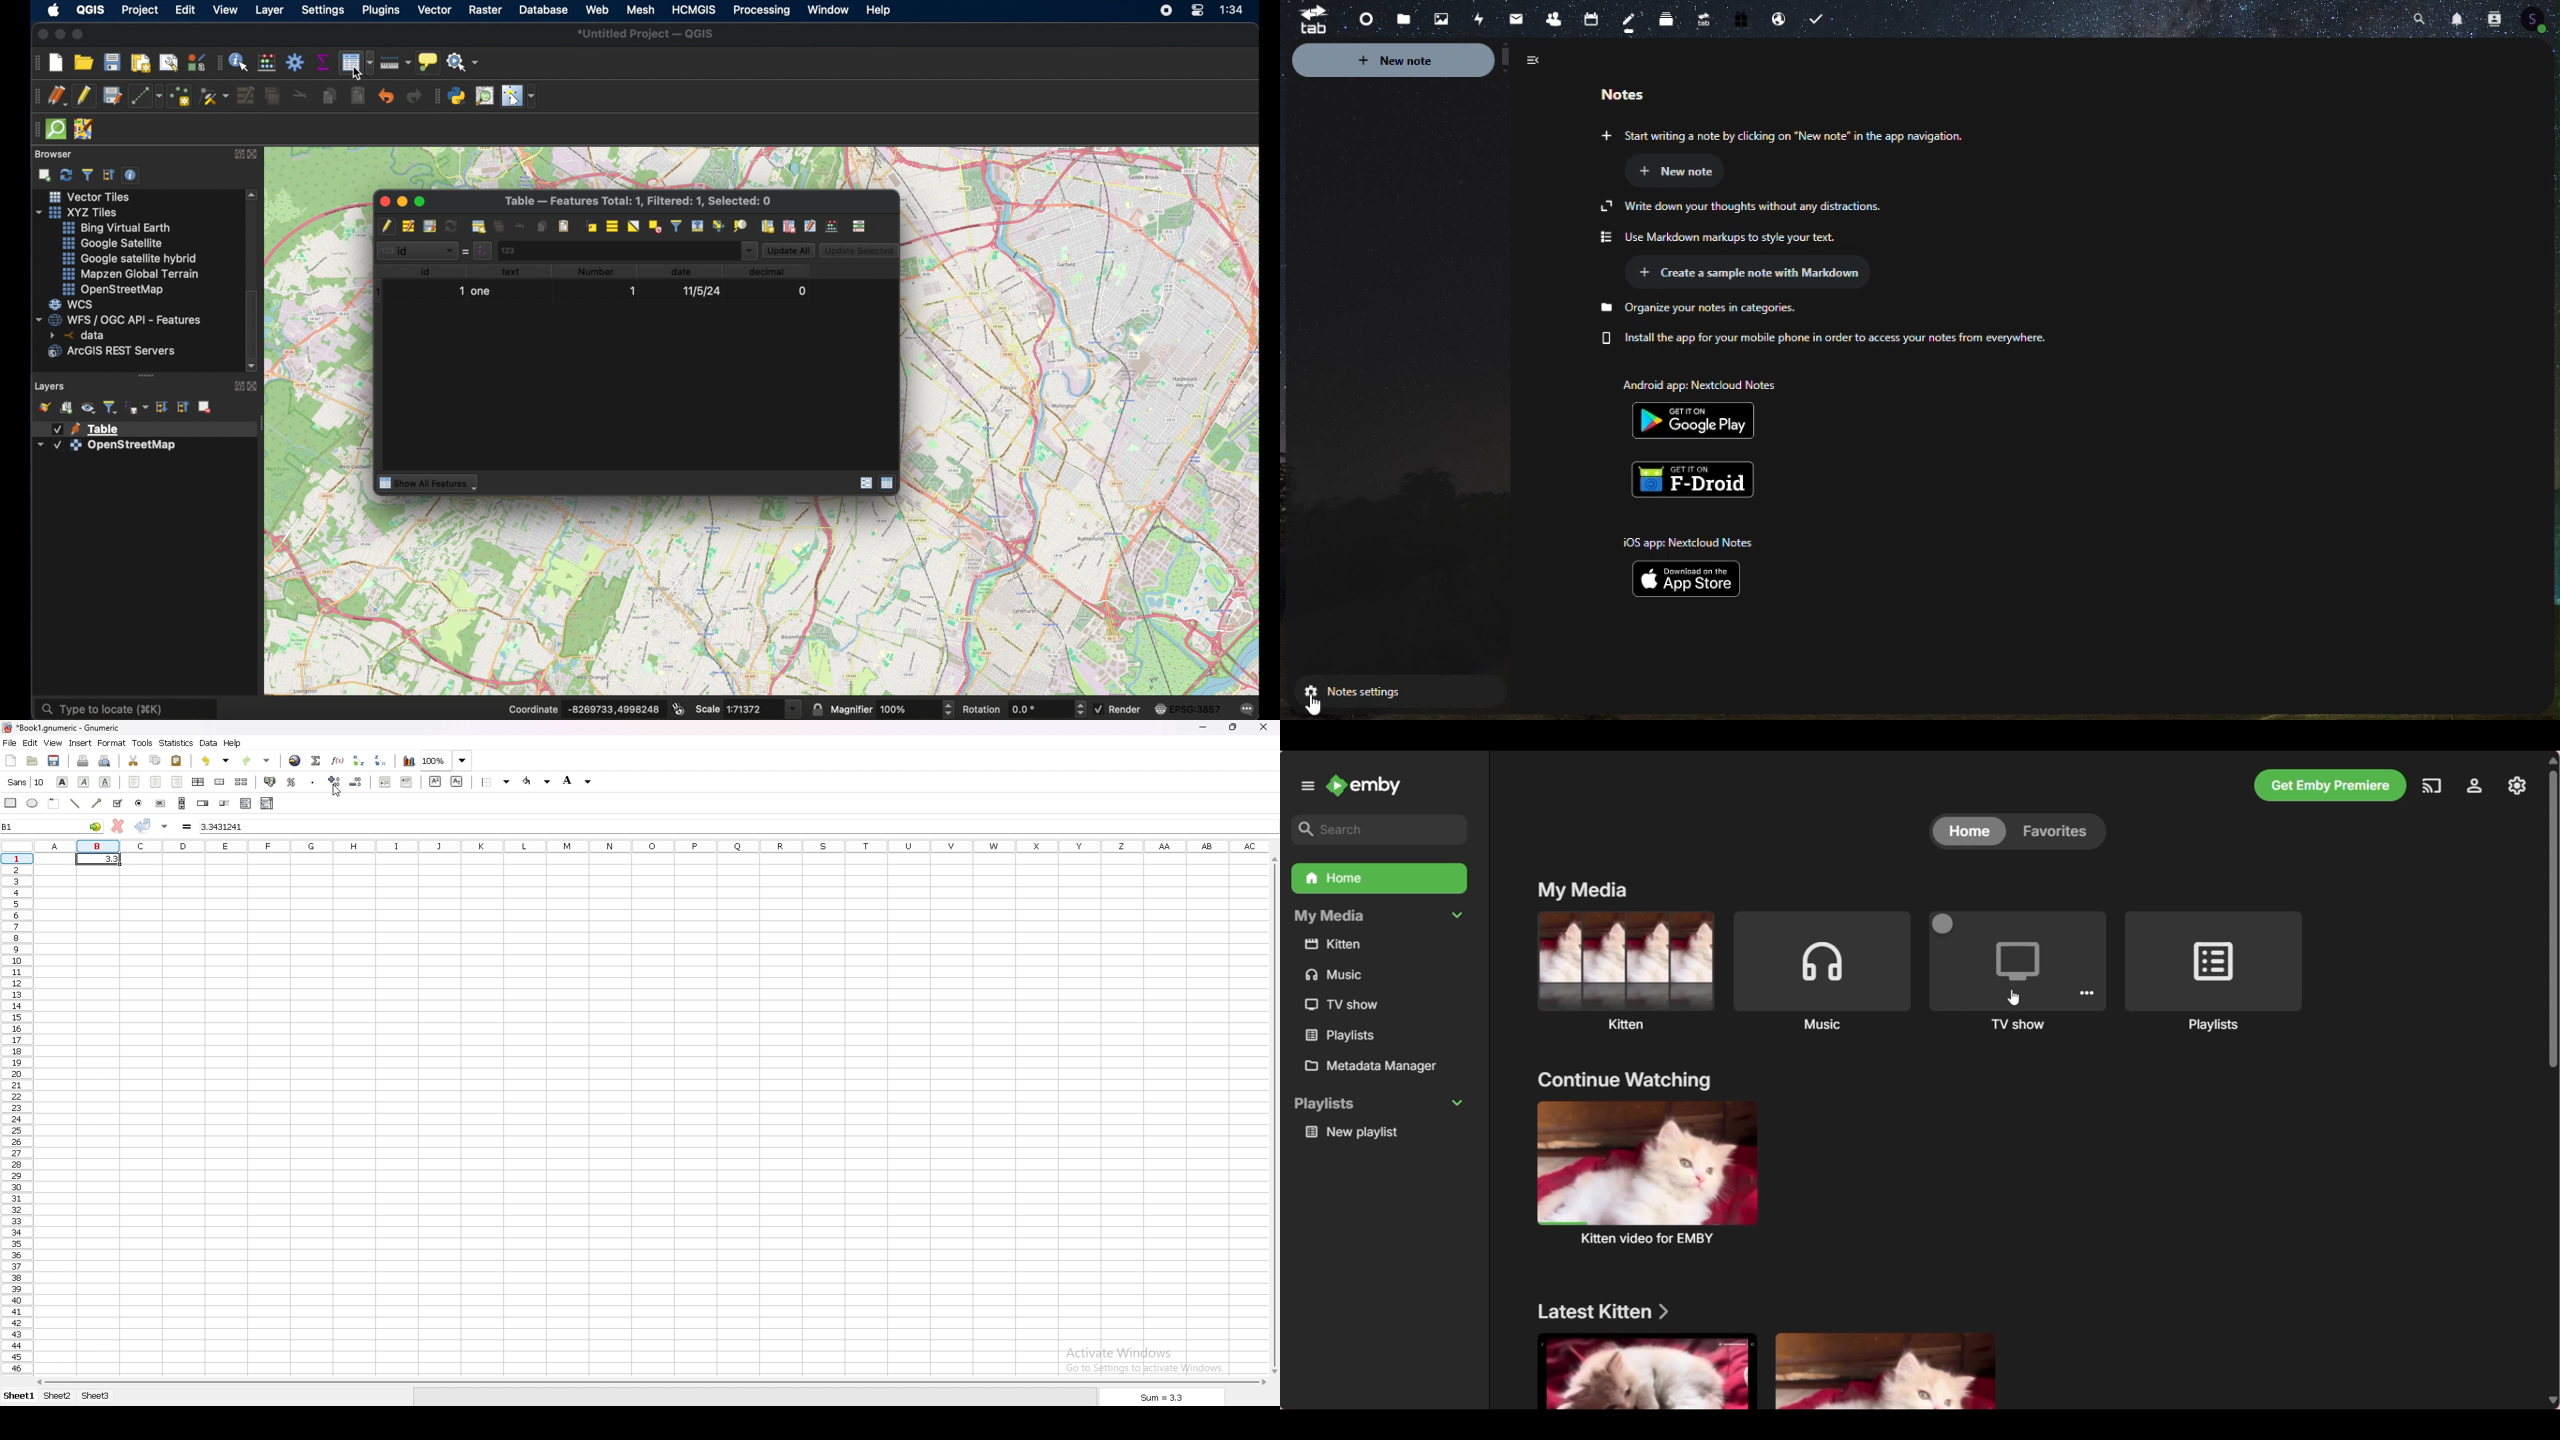 This screenshot has width=2576, height=1456. What do you see at coordinates (1688, 542) in the screenshot?
I see `10S app: Nextcloud Notes` at bounding box center [1688, 542].